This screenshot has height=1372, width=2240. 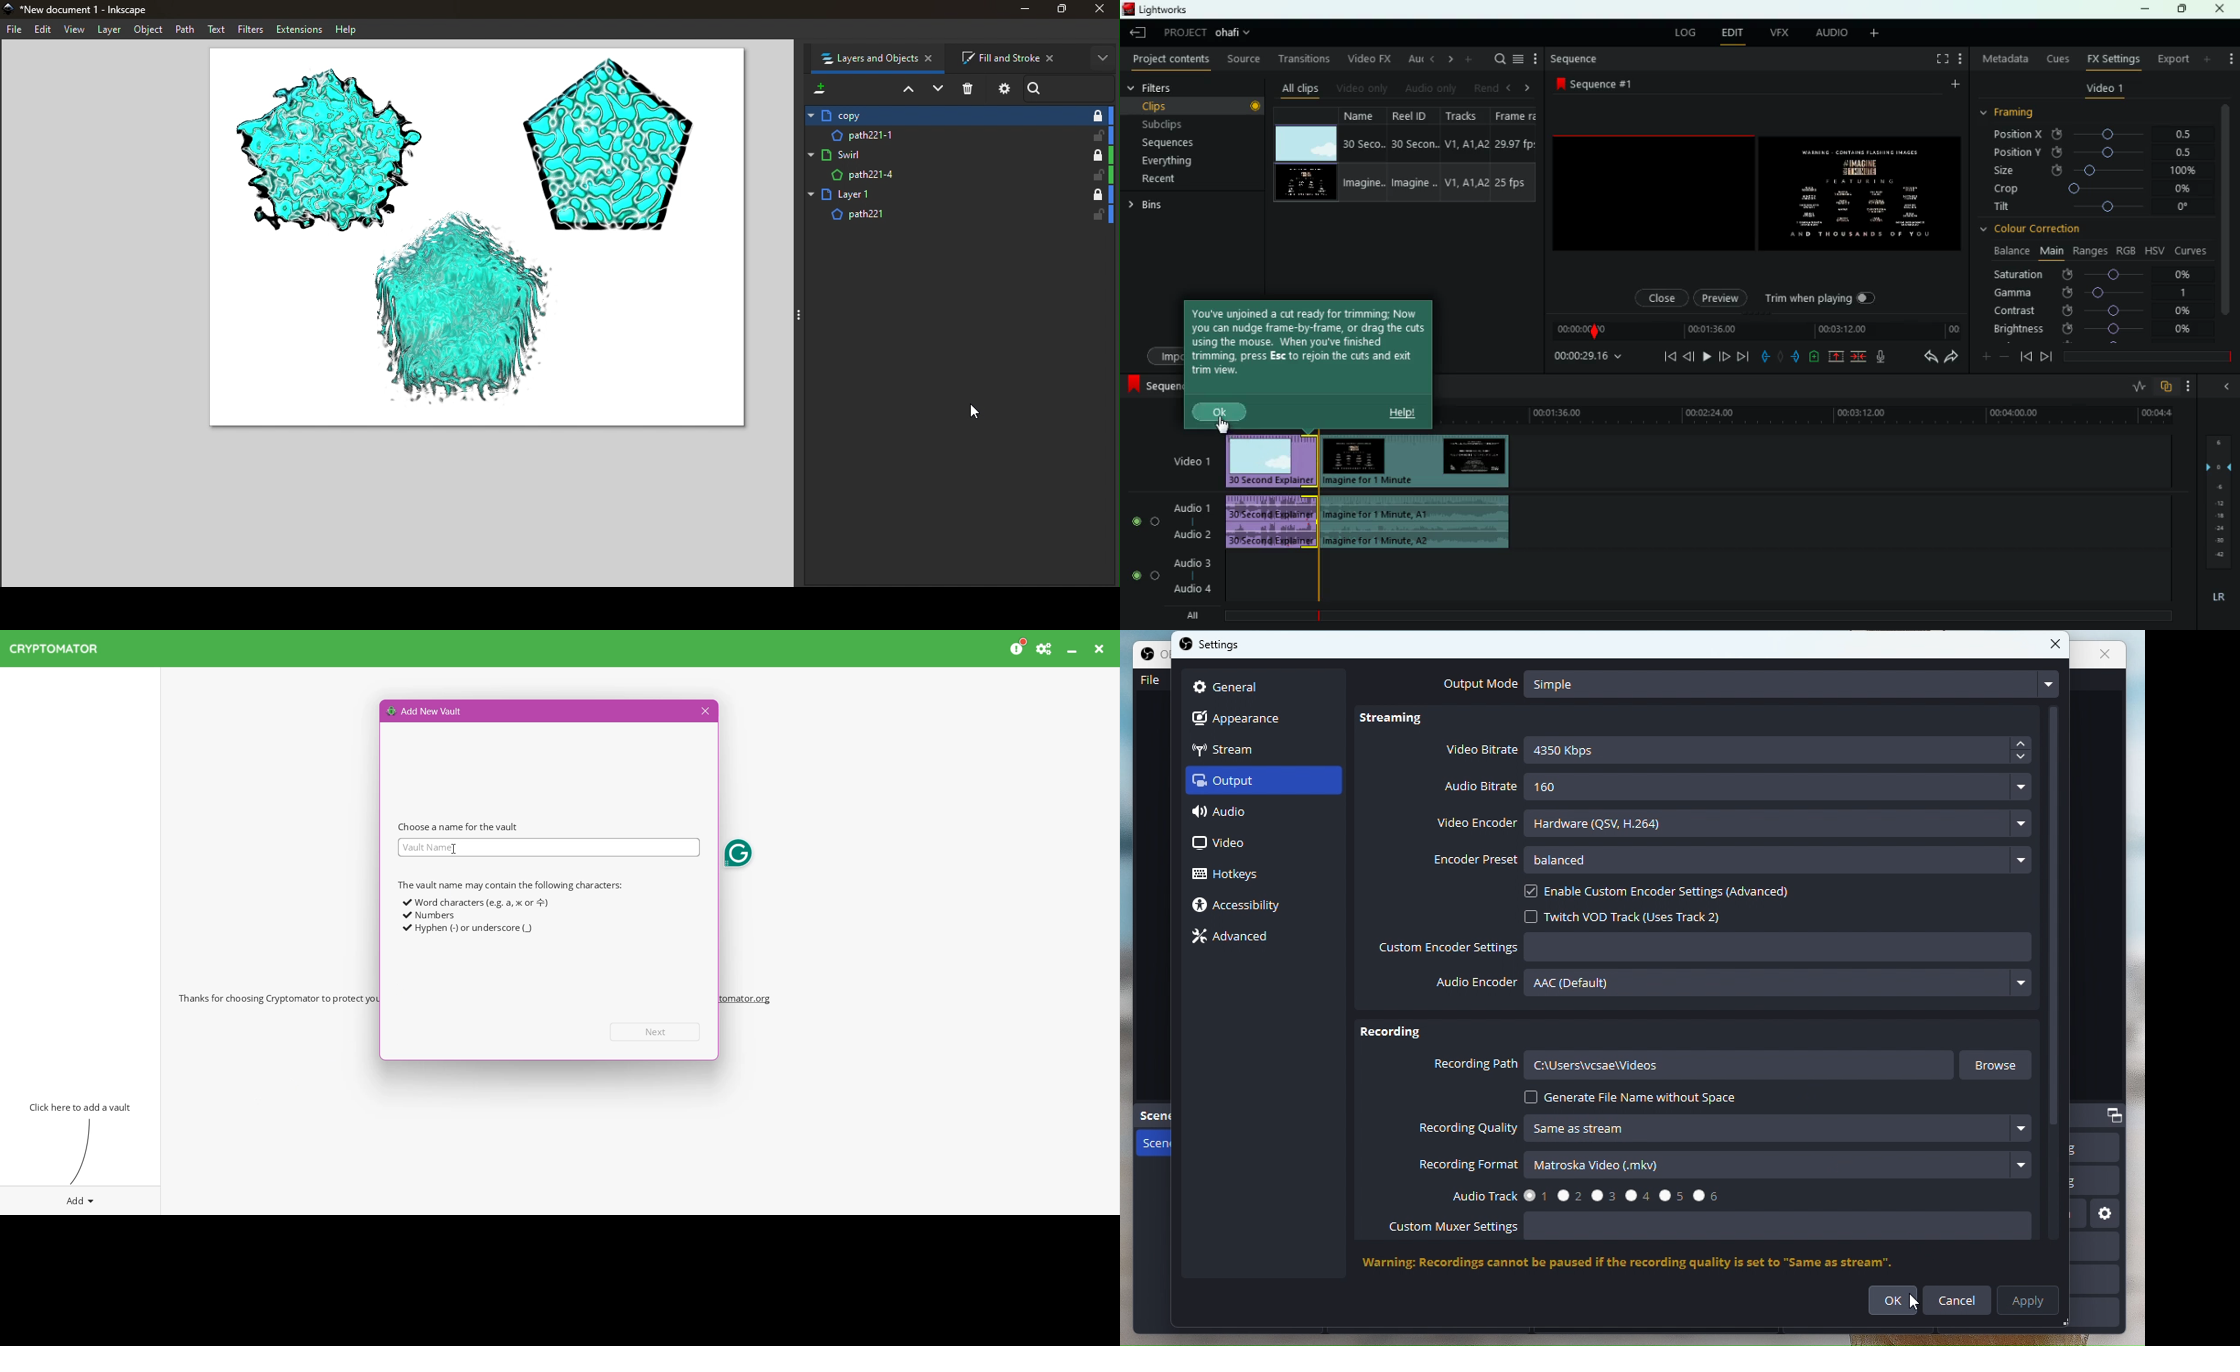 I want to click on name, so click(x=1364, y=156).